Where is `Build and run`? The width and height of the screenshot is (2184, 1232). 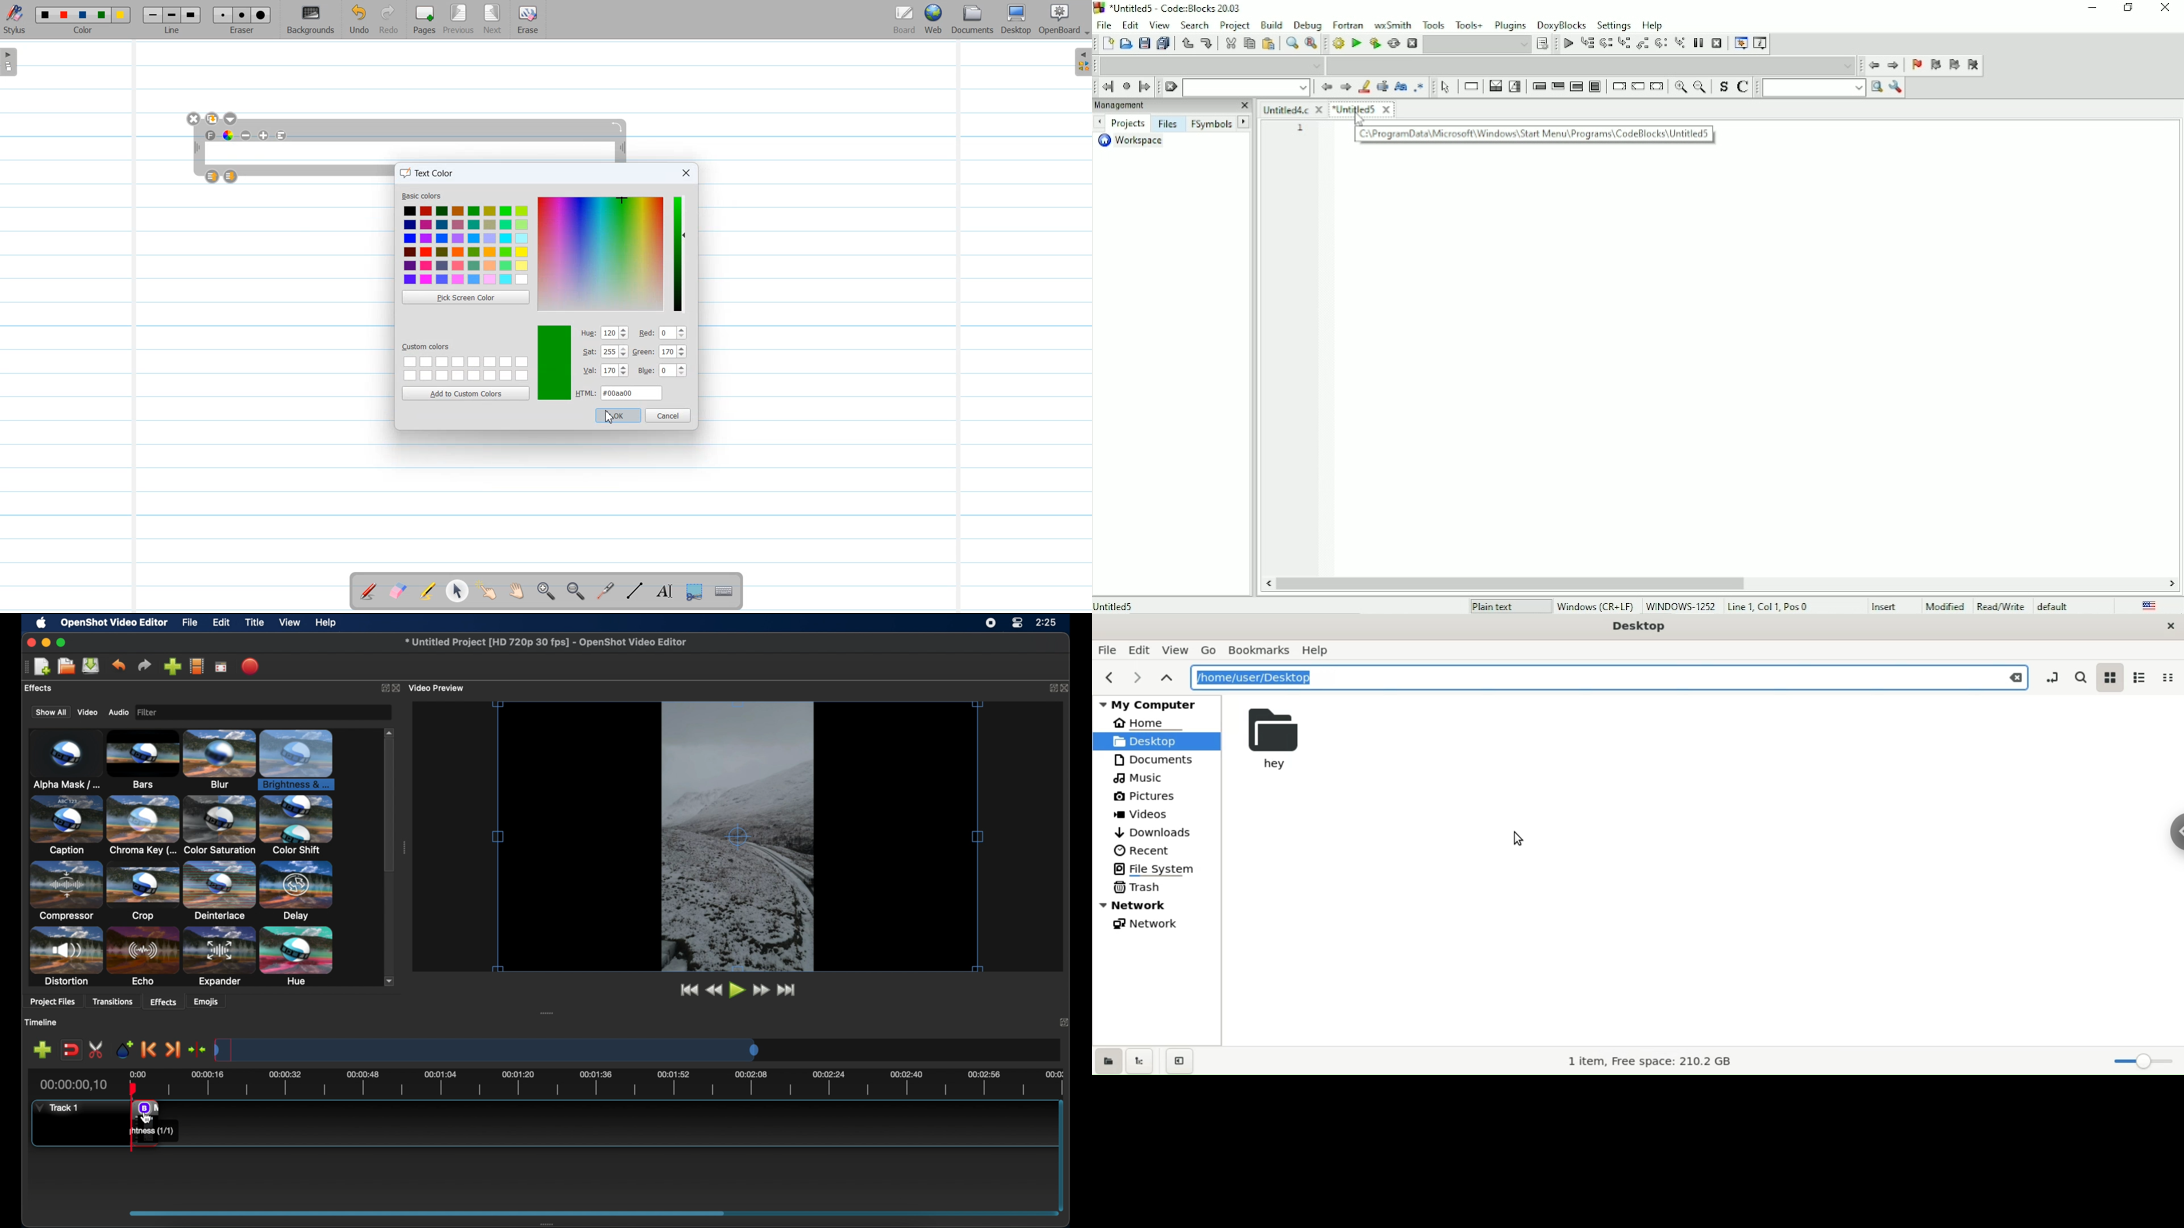 Build and run is located at coordinates (1374, 43).